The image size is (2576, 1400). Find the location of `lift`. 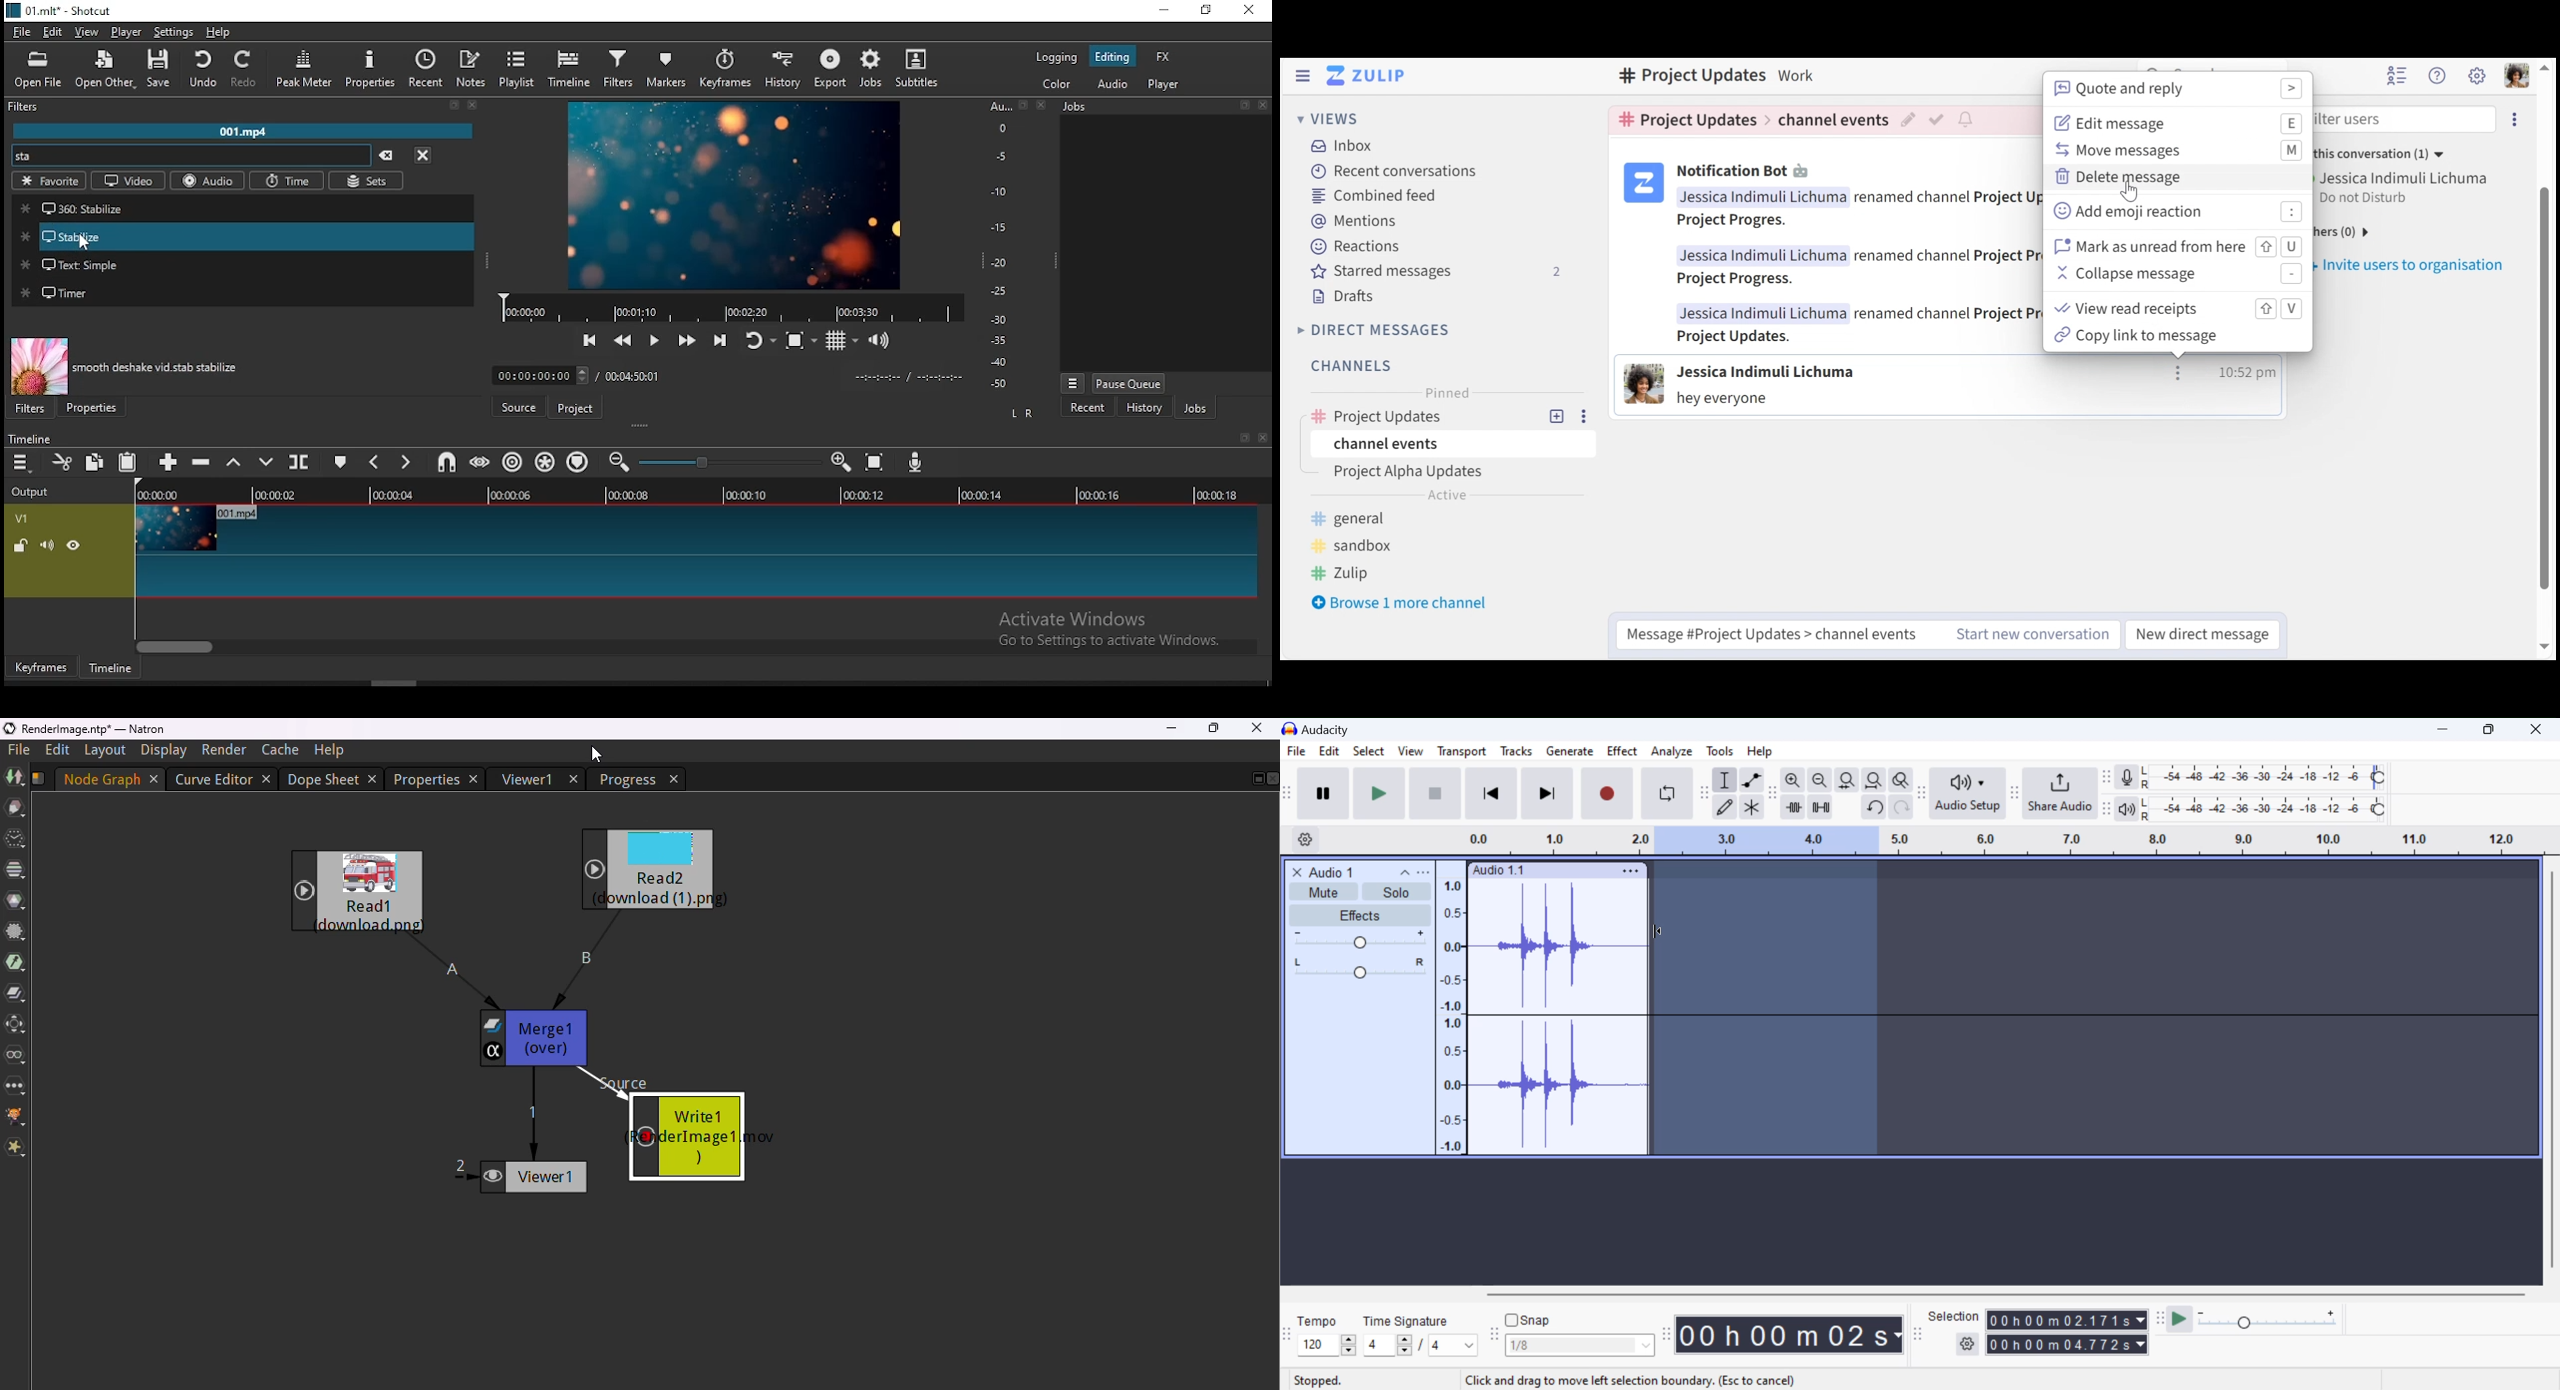

lift is located at coordinates (230, 463).